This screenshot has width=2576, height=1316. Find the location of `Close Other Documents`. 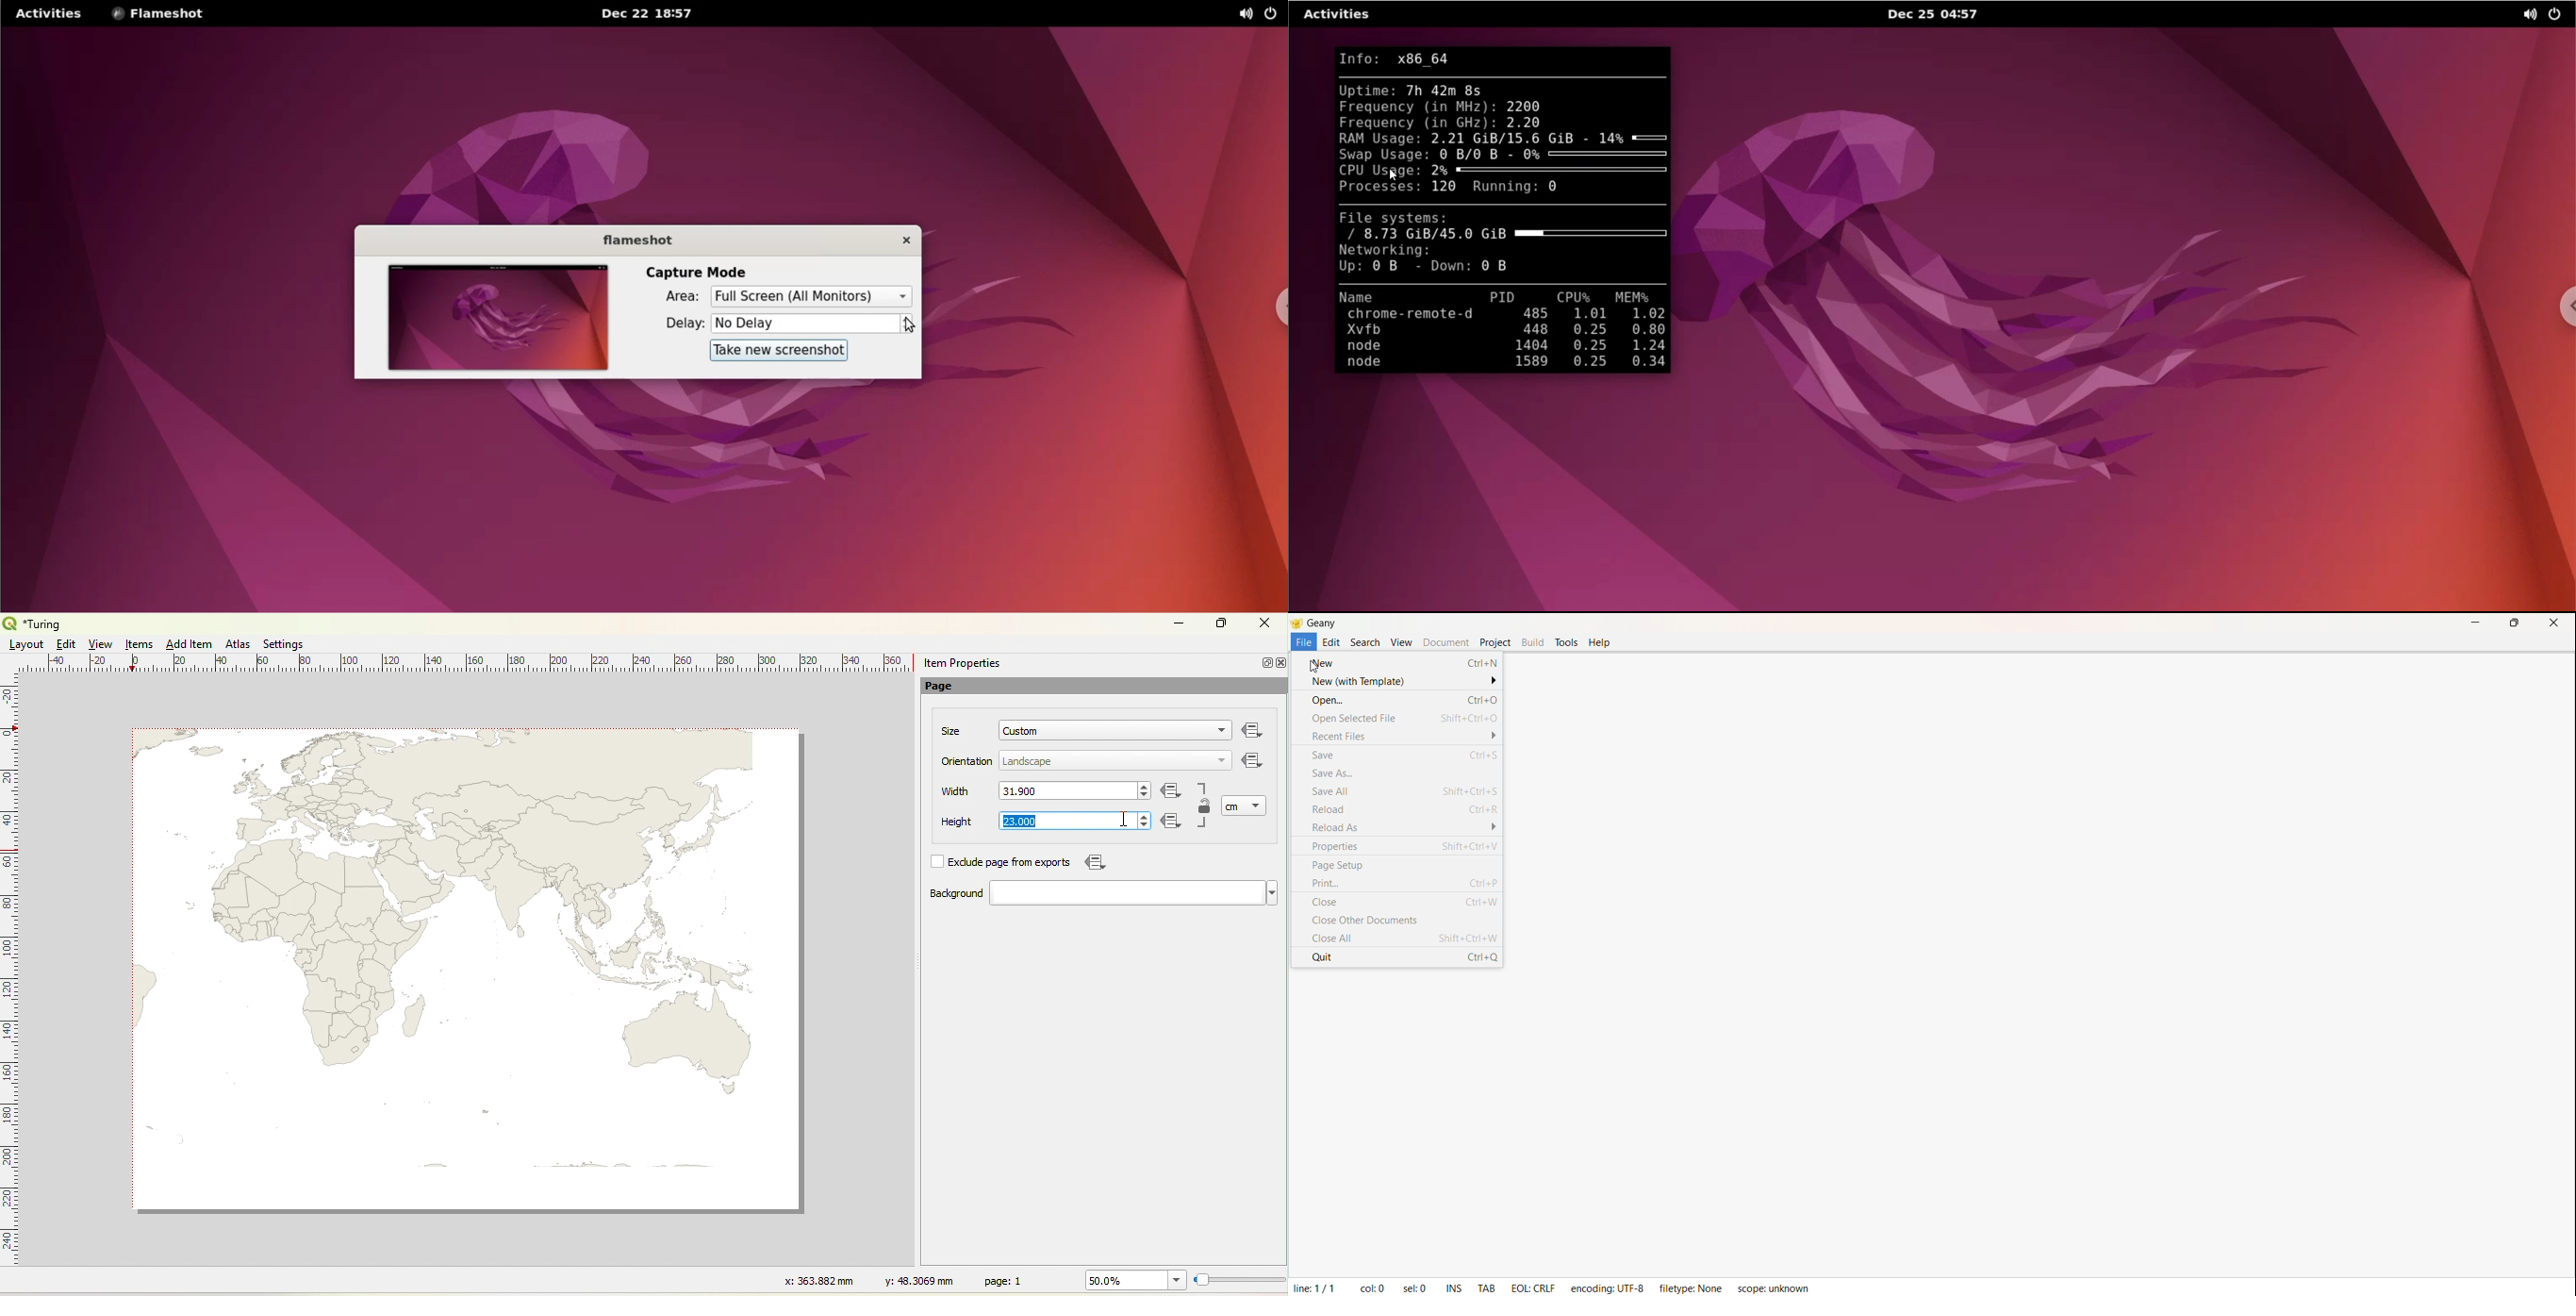

Close Other Documents is located at coordinates (1400, 920).